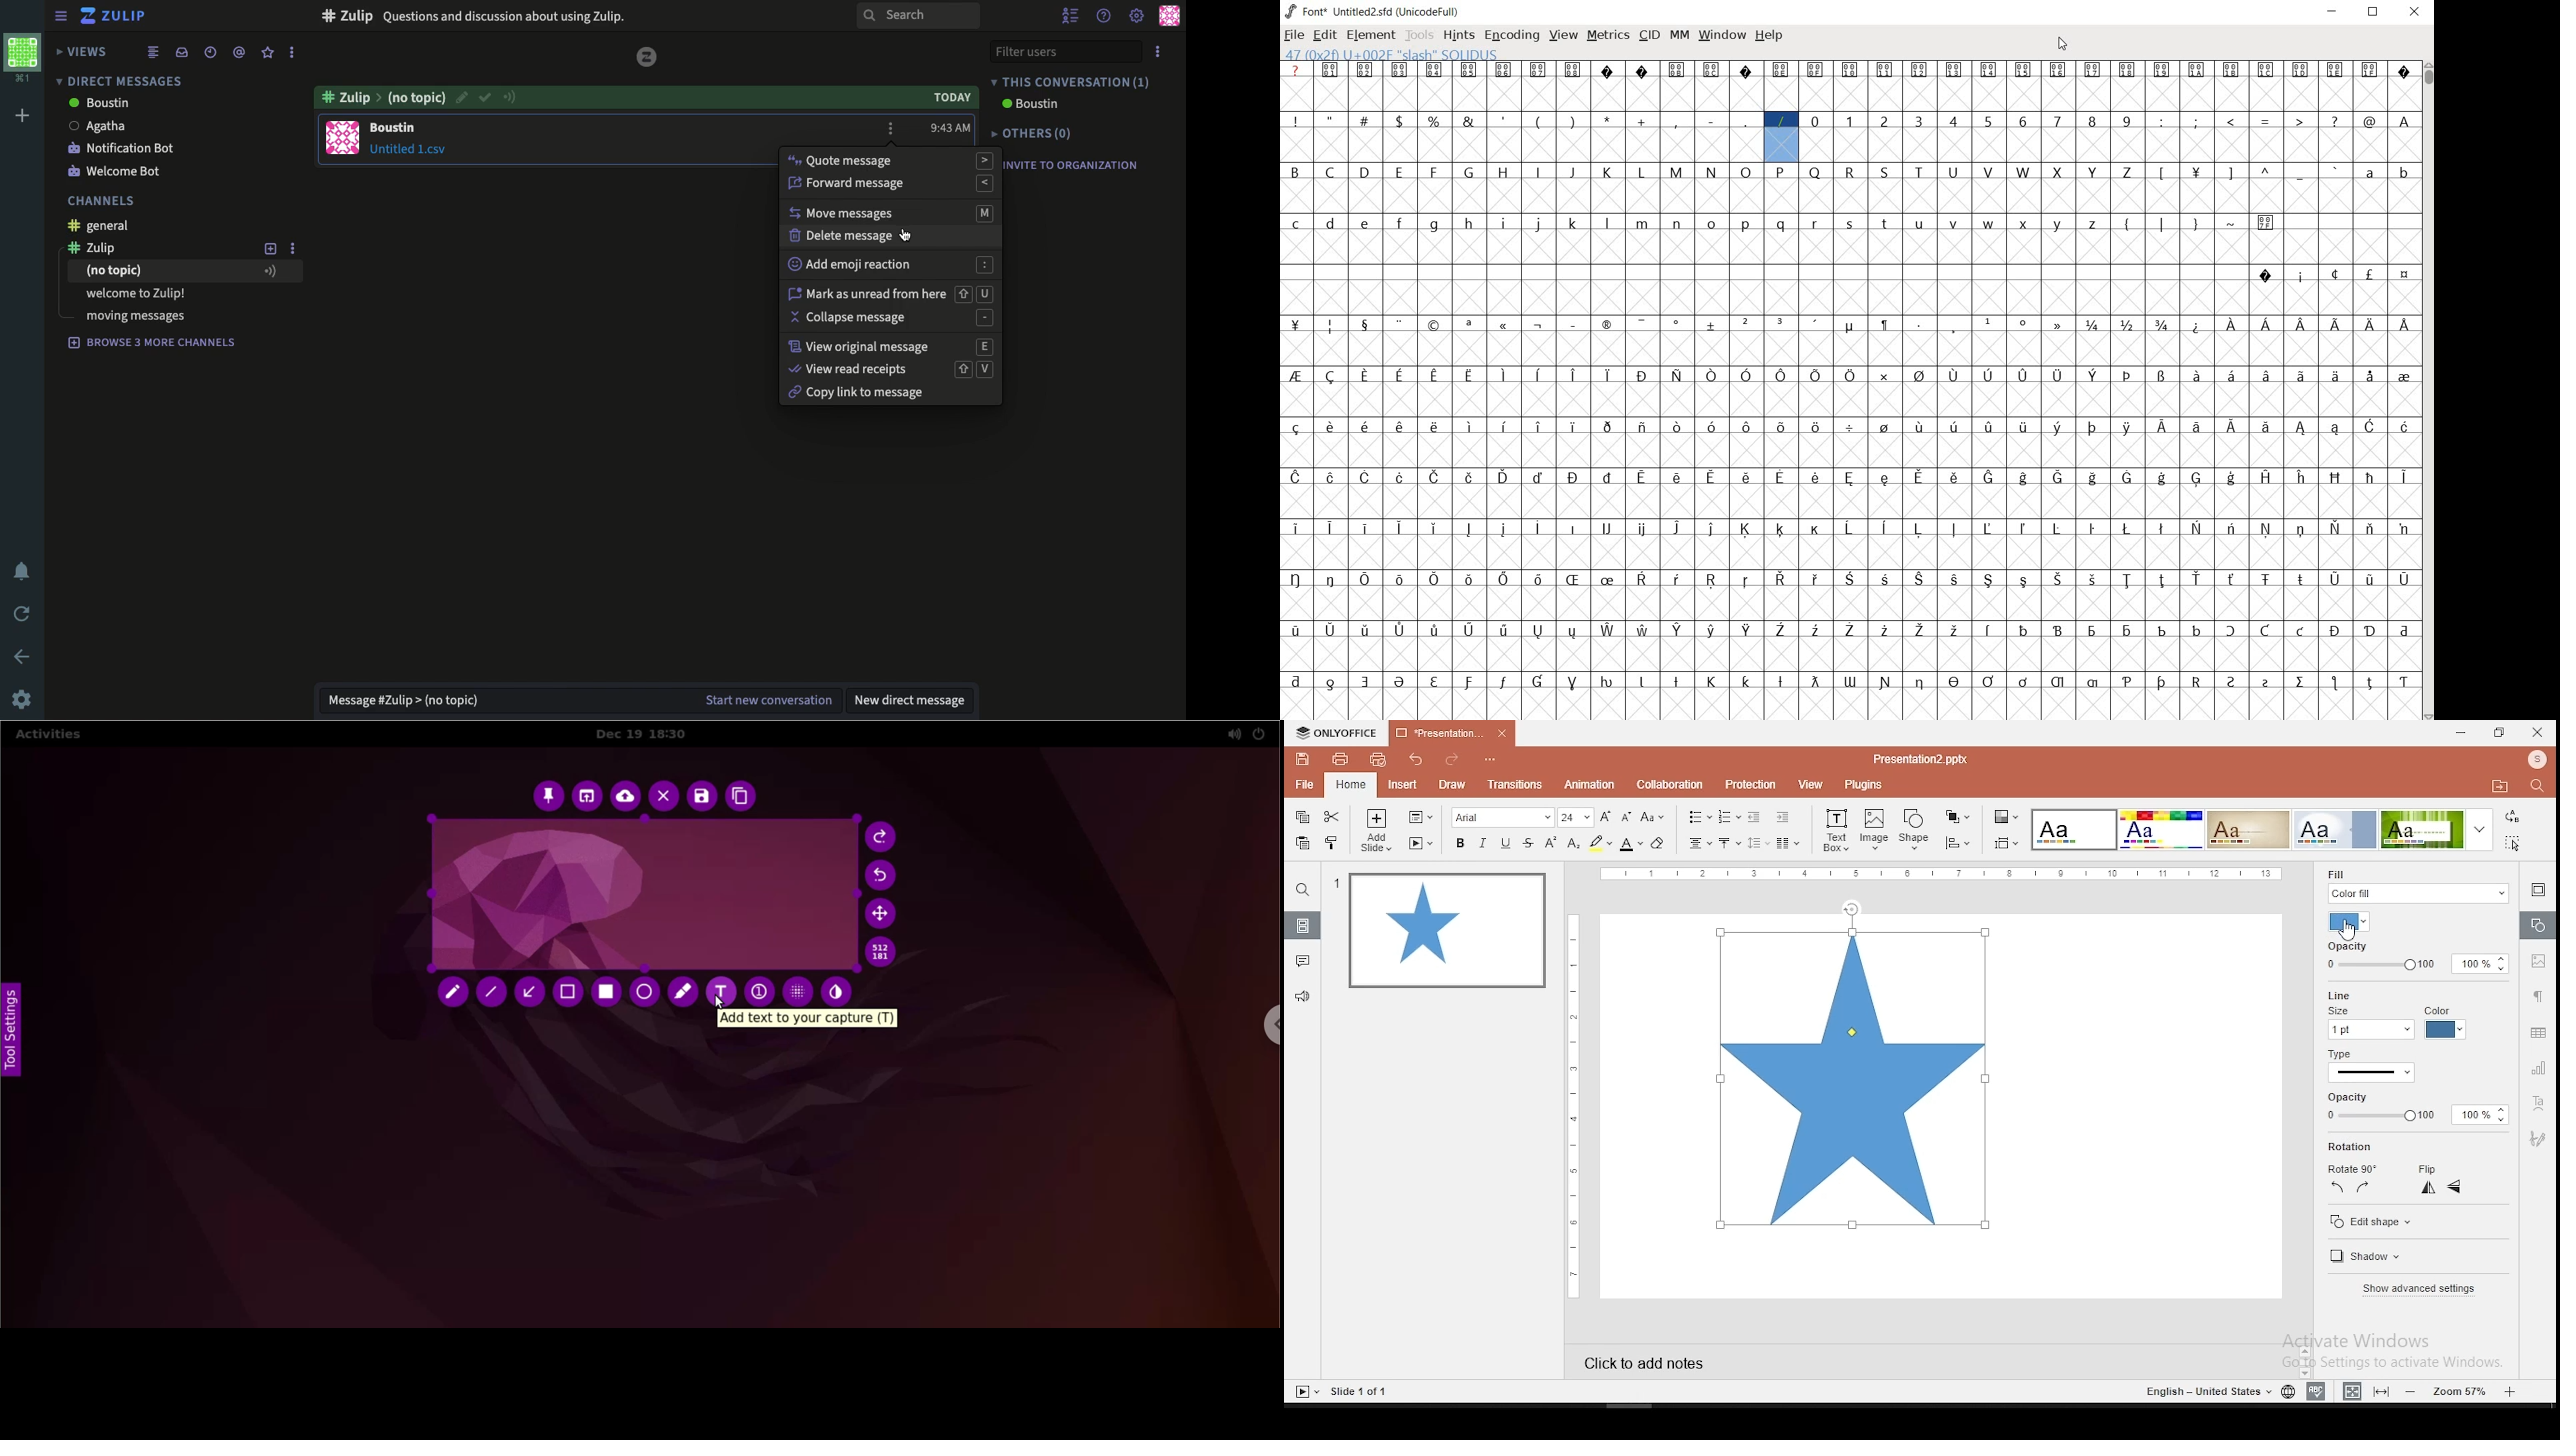 This screenshot has width=2576, height=1456. Describe the element at coordinates (1851, 327) in the screenshot. I see `glyph` at that location.